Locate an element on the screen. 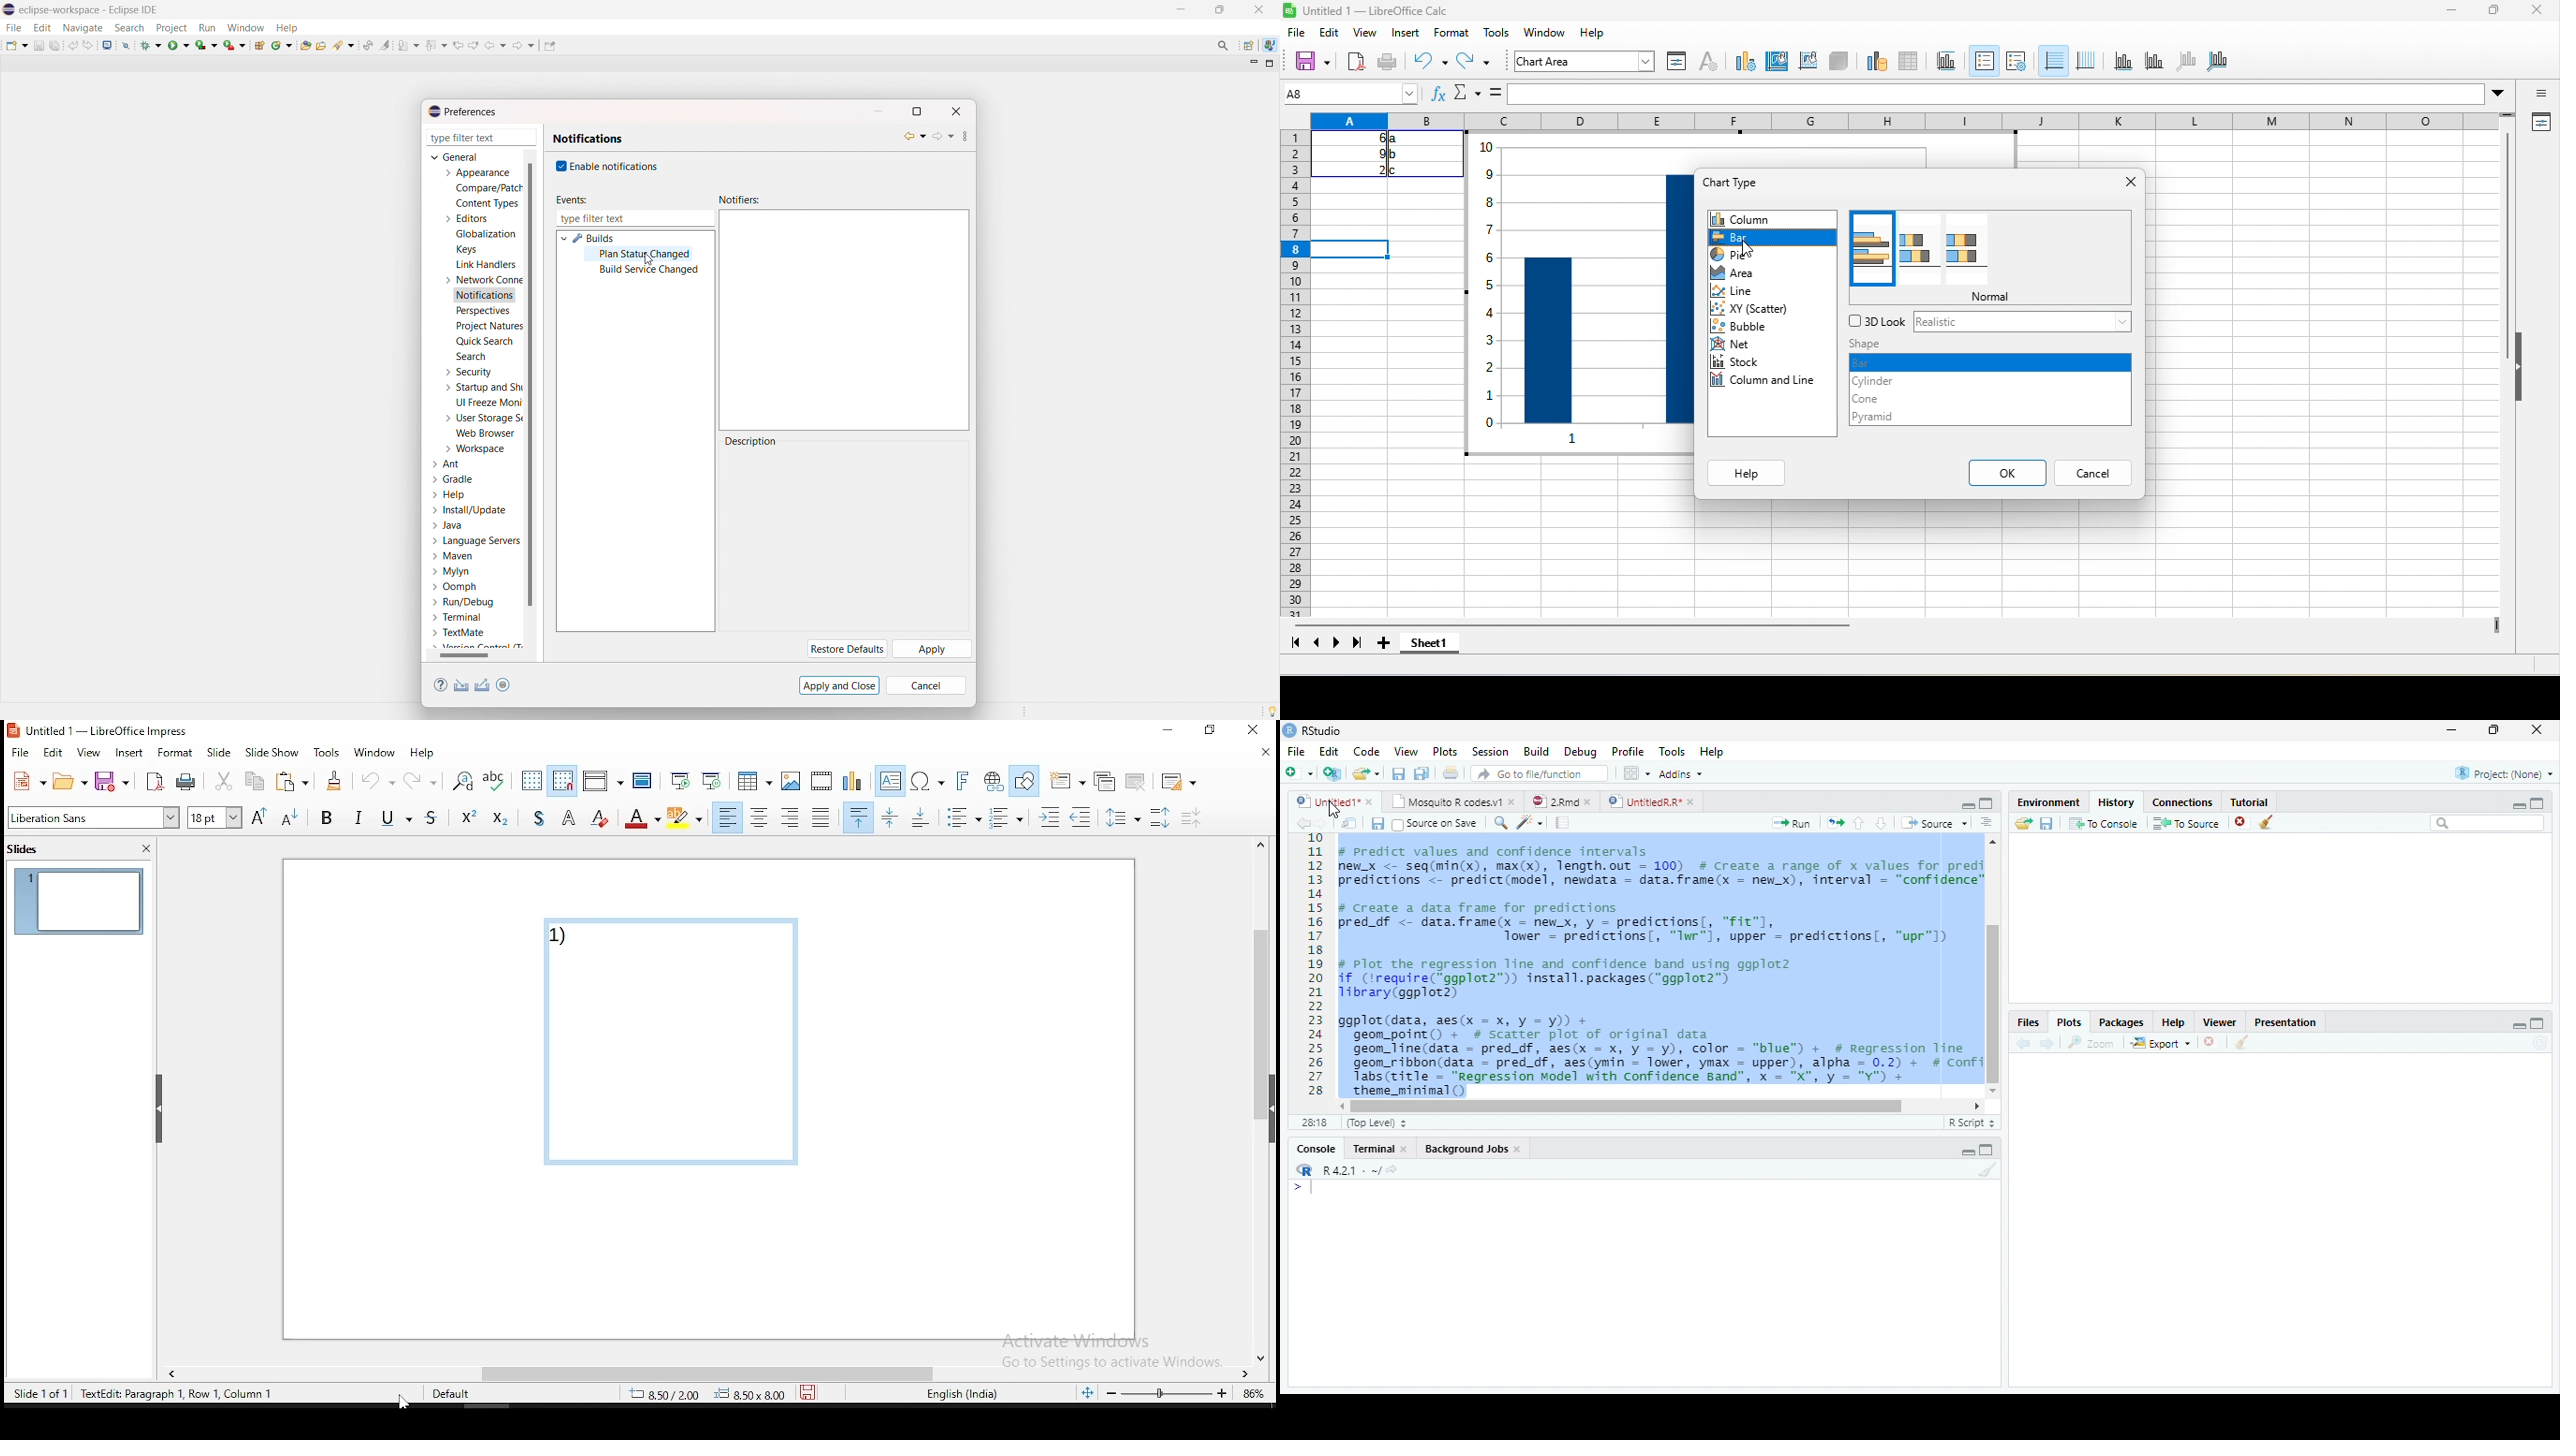 Image resolution: width=2576 pixels, height=1456 pixels. Alignment is located at coordinates (1986, 823).